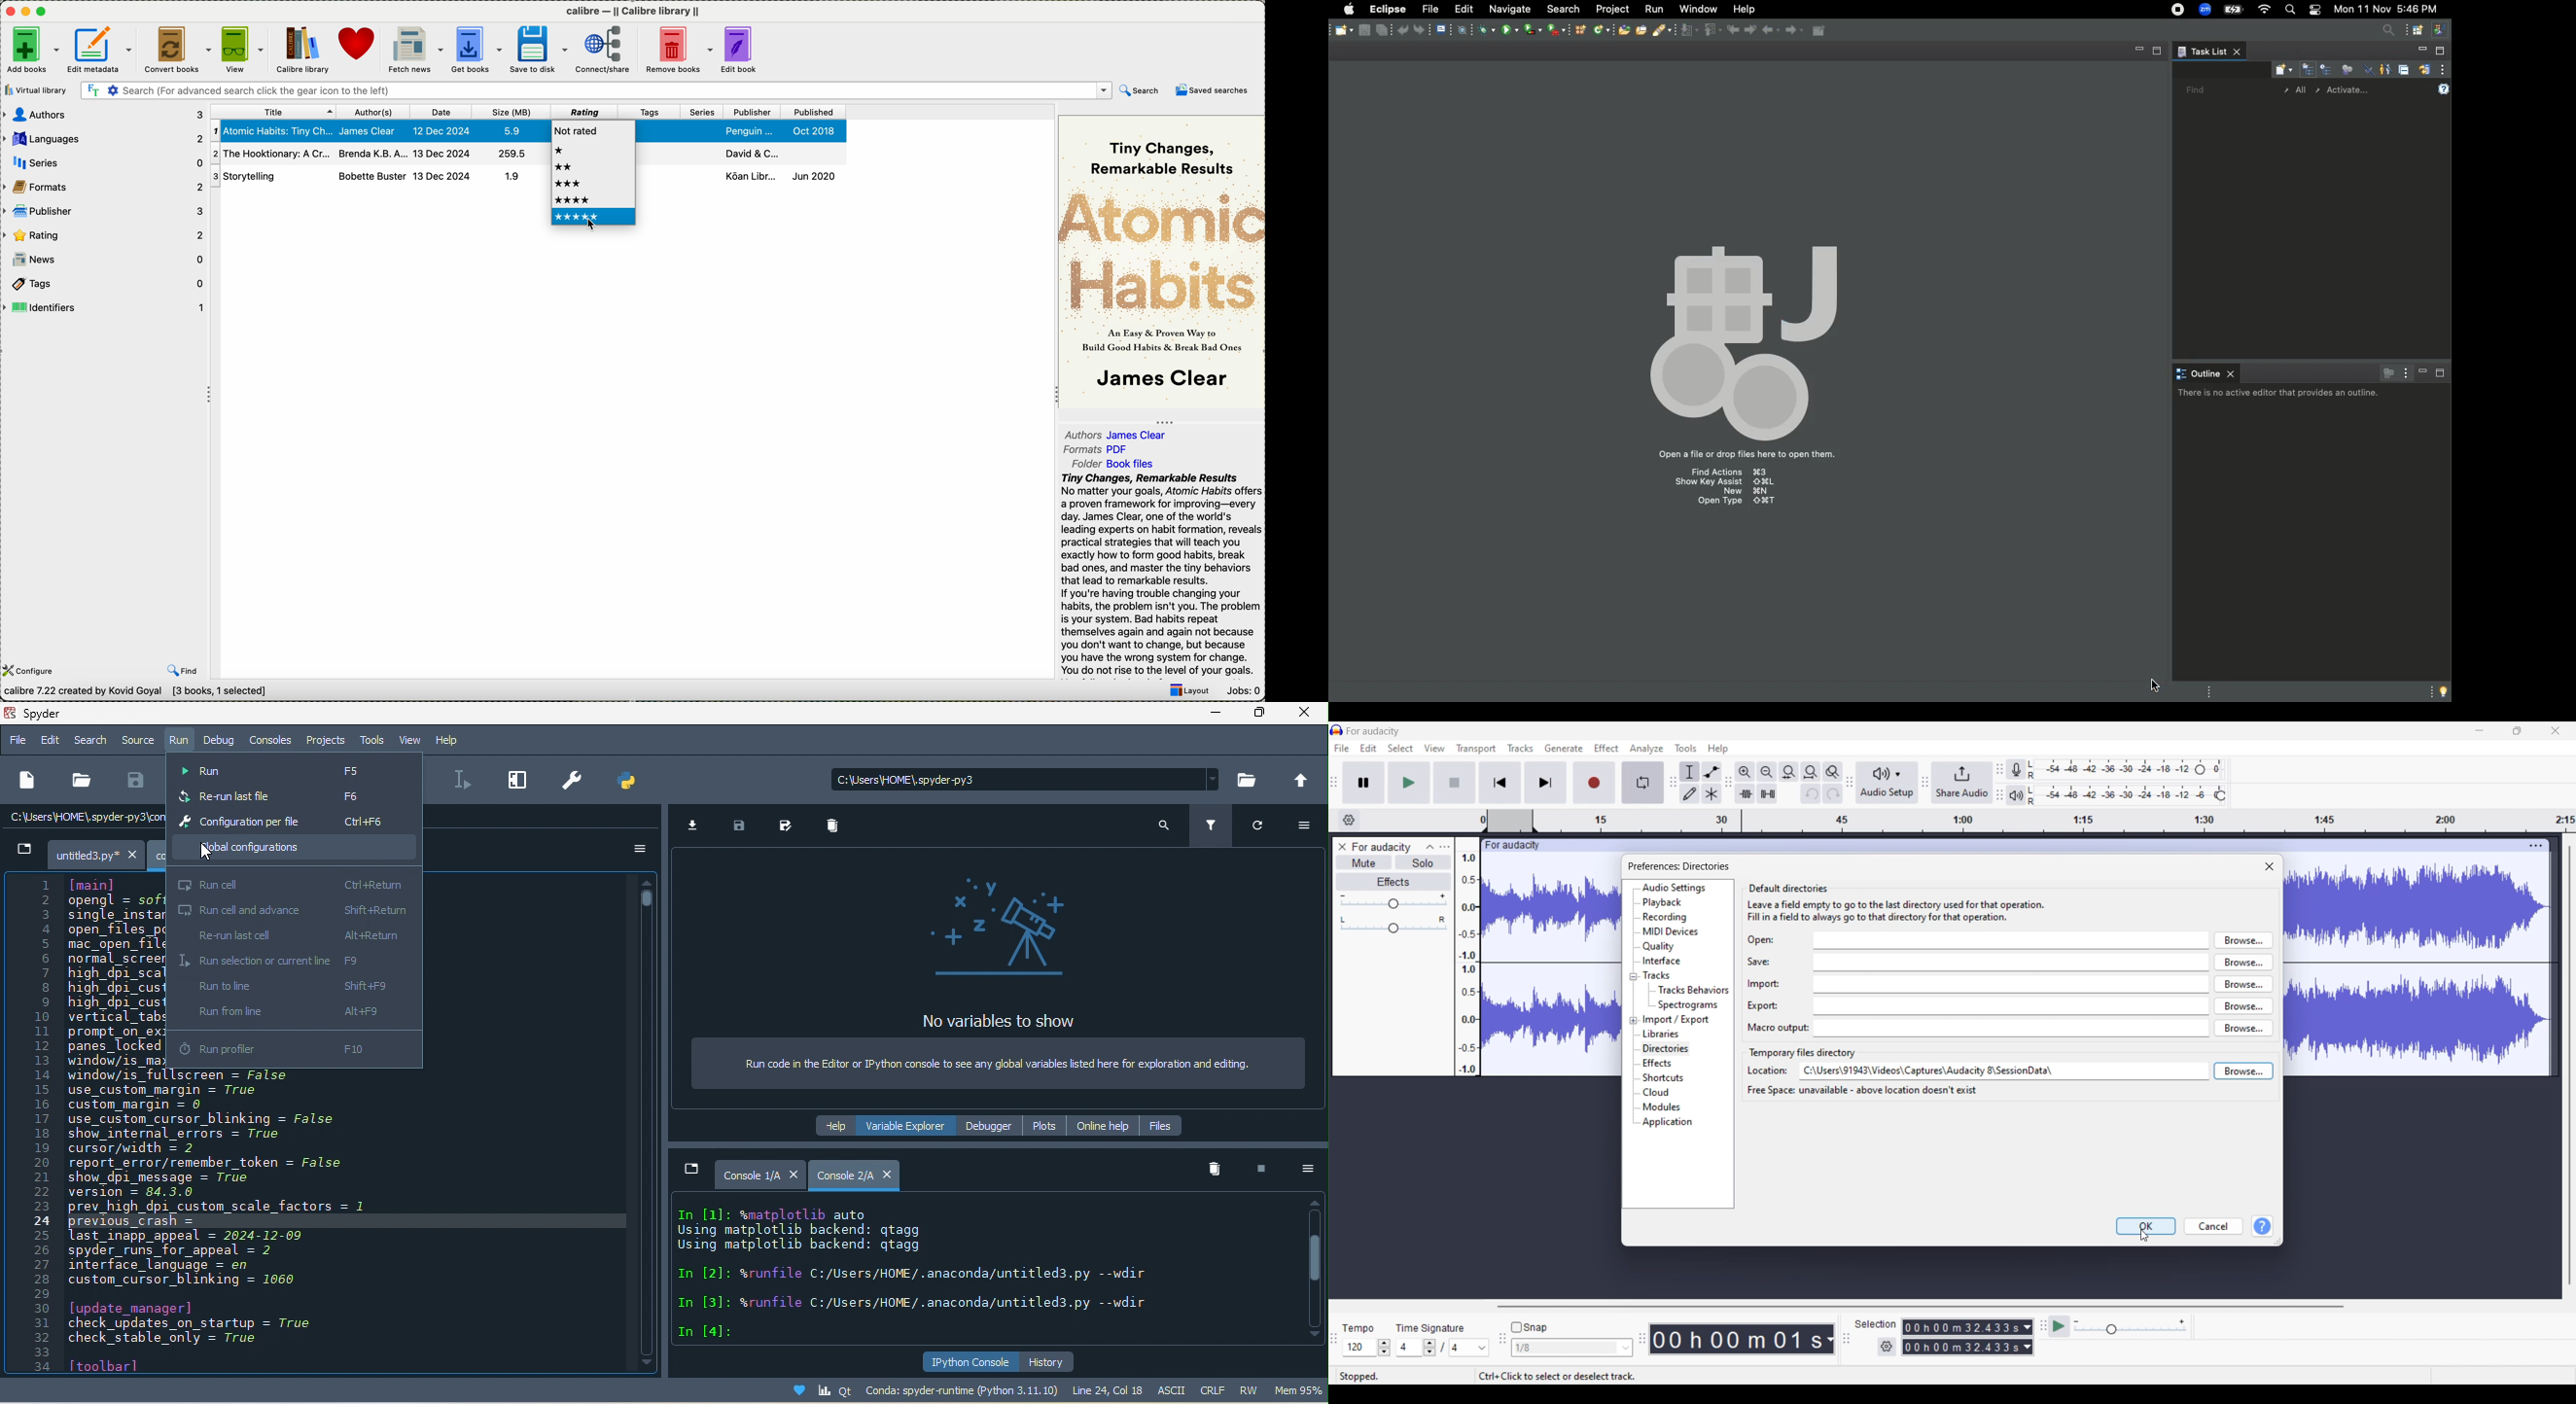  What do you see at coordinates (18, 741) in the screenshot?
I see `file` at bounding box center [18, 741].